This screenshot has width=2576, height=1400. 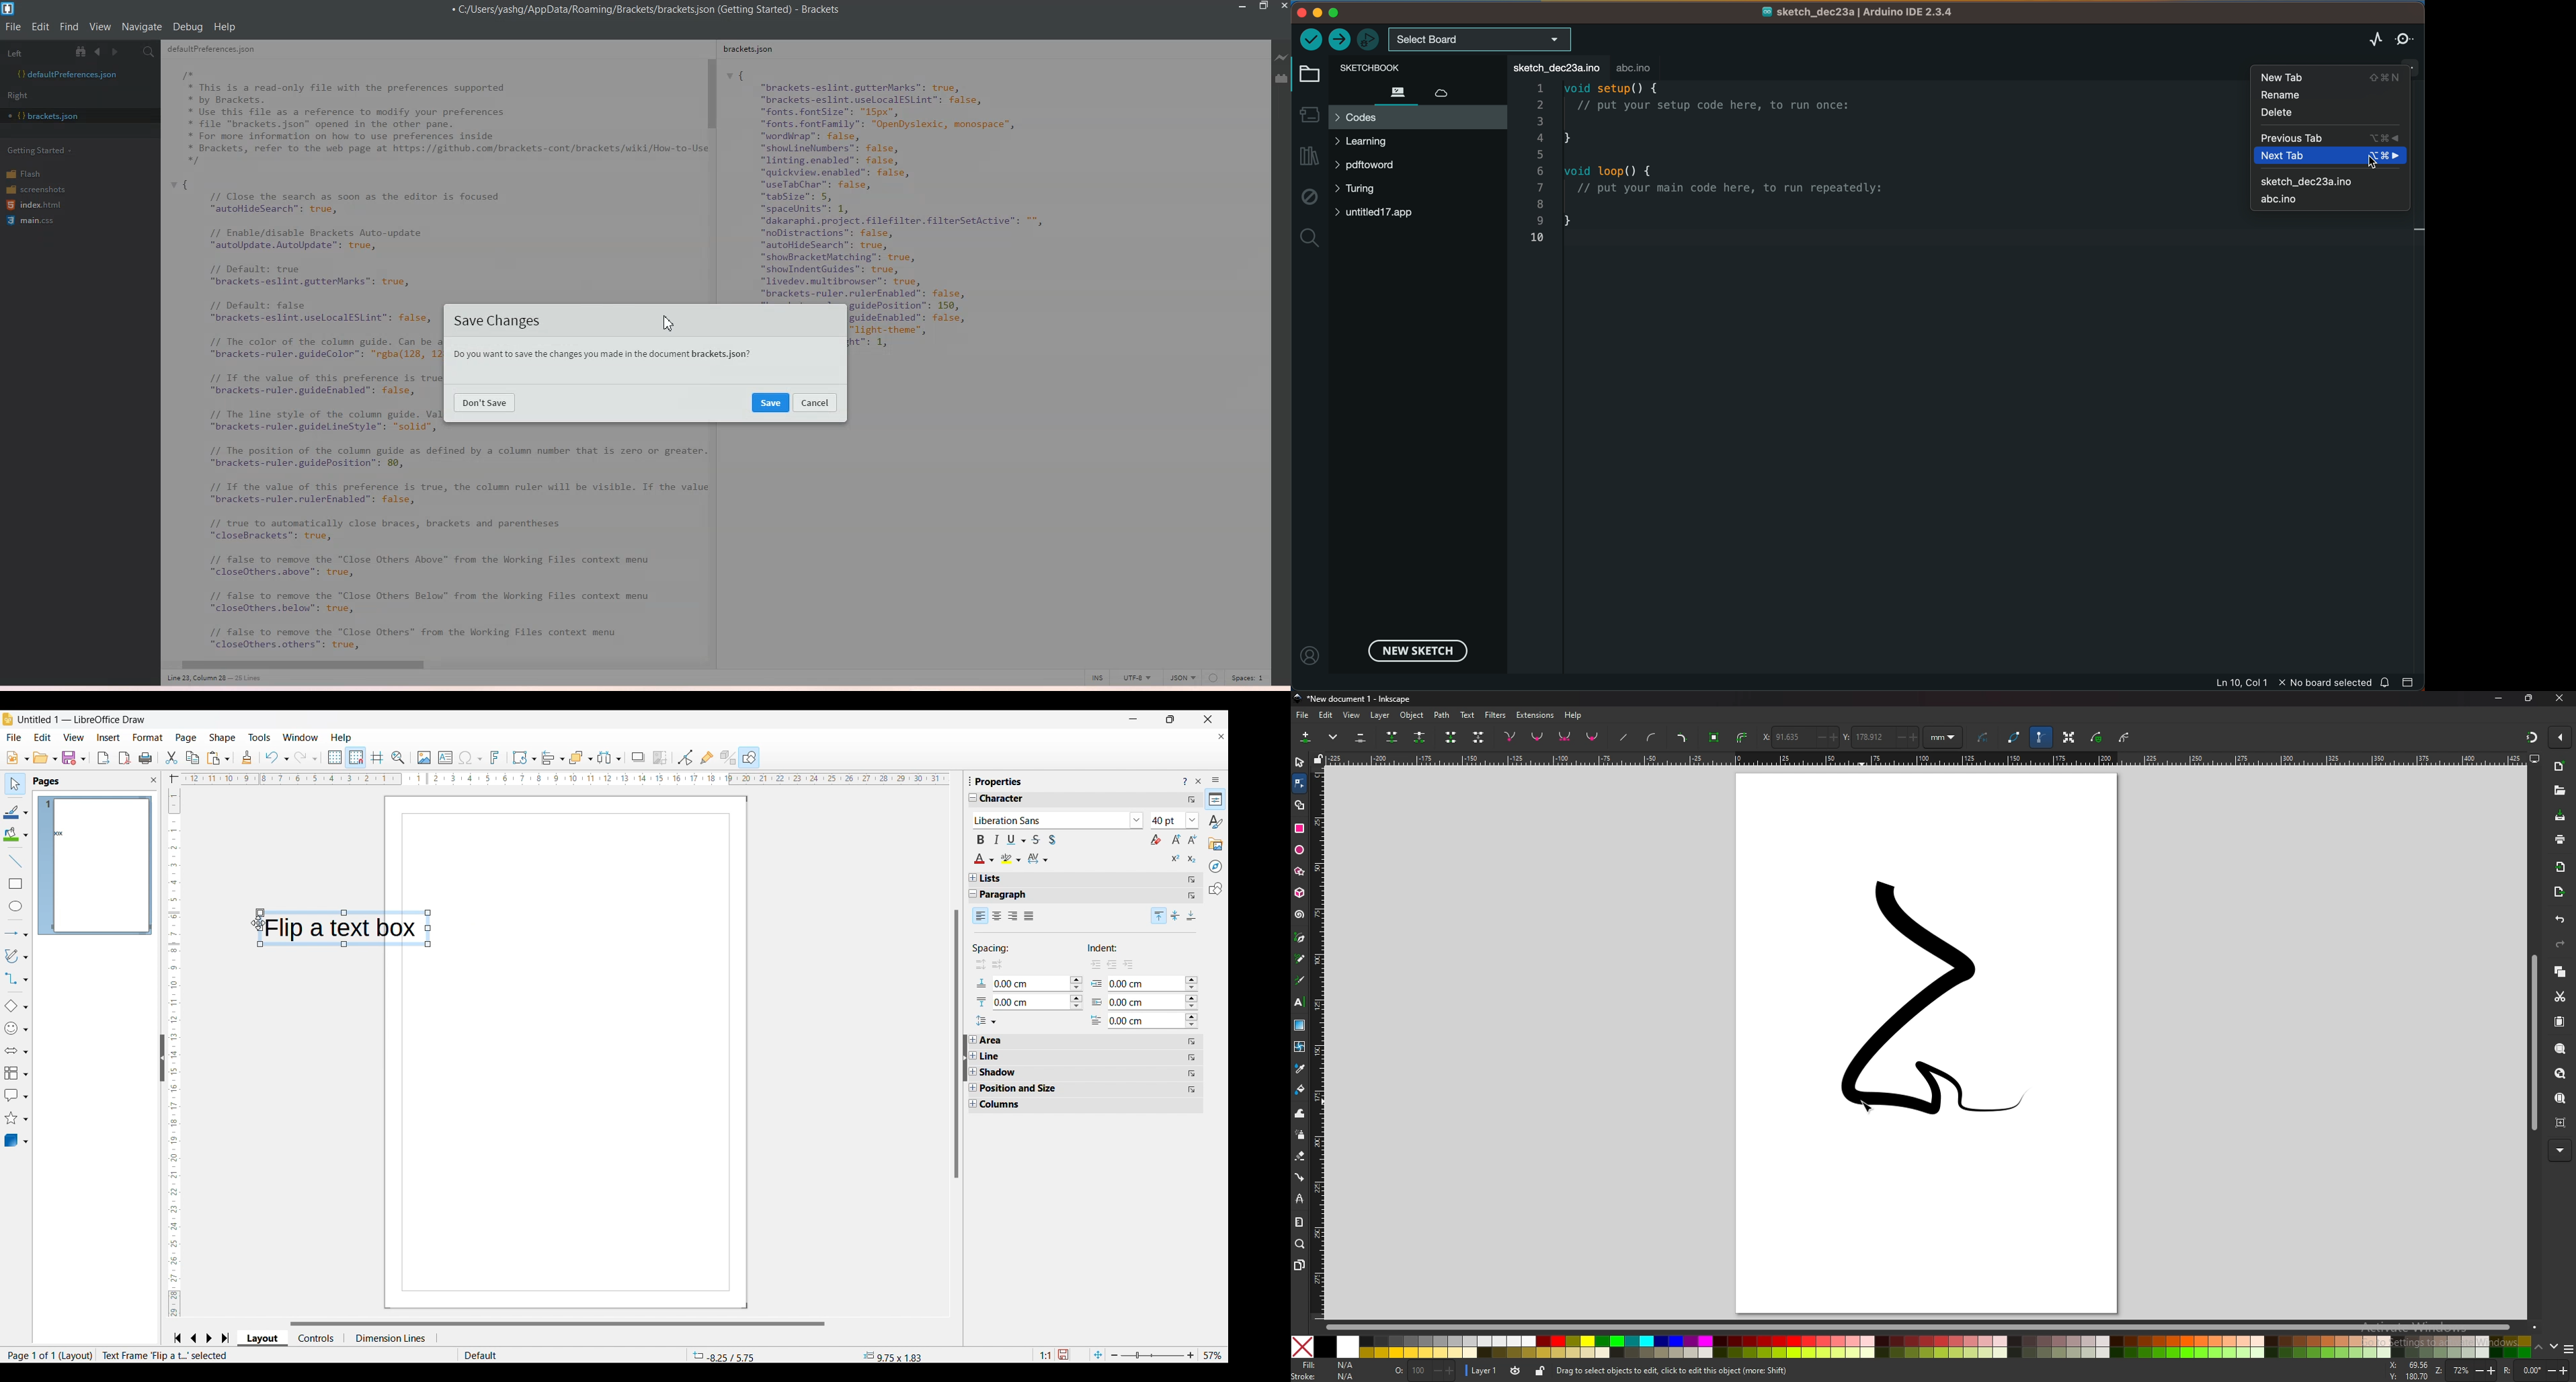 I want to click on close, so click(x=2563, y=698).